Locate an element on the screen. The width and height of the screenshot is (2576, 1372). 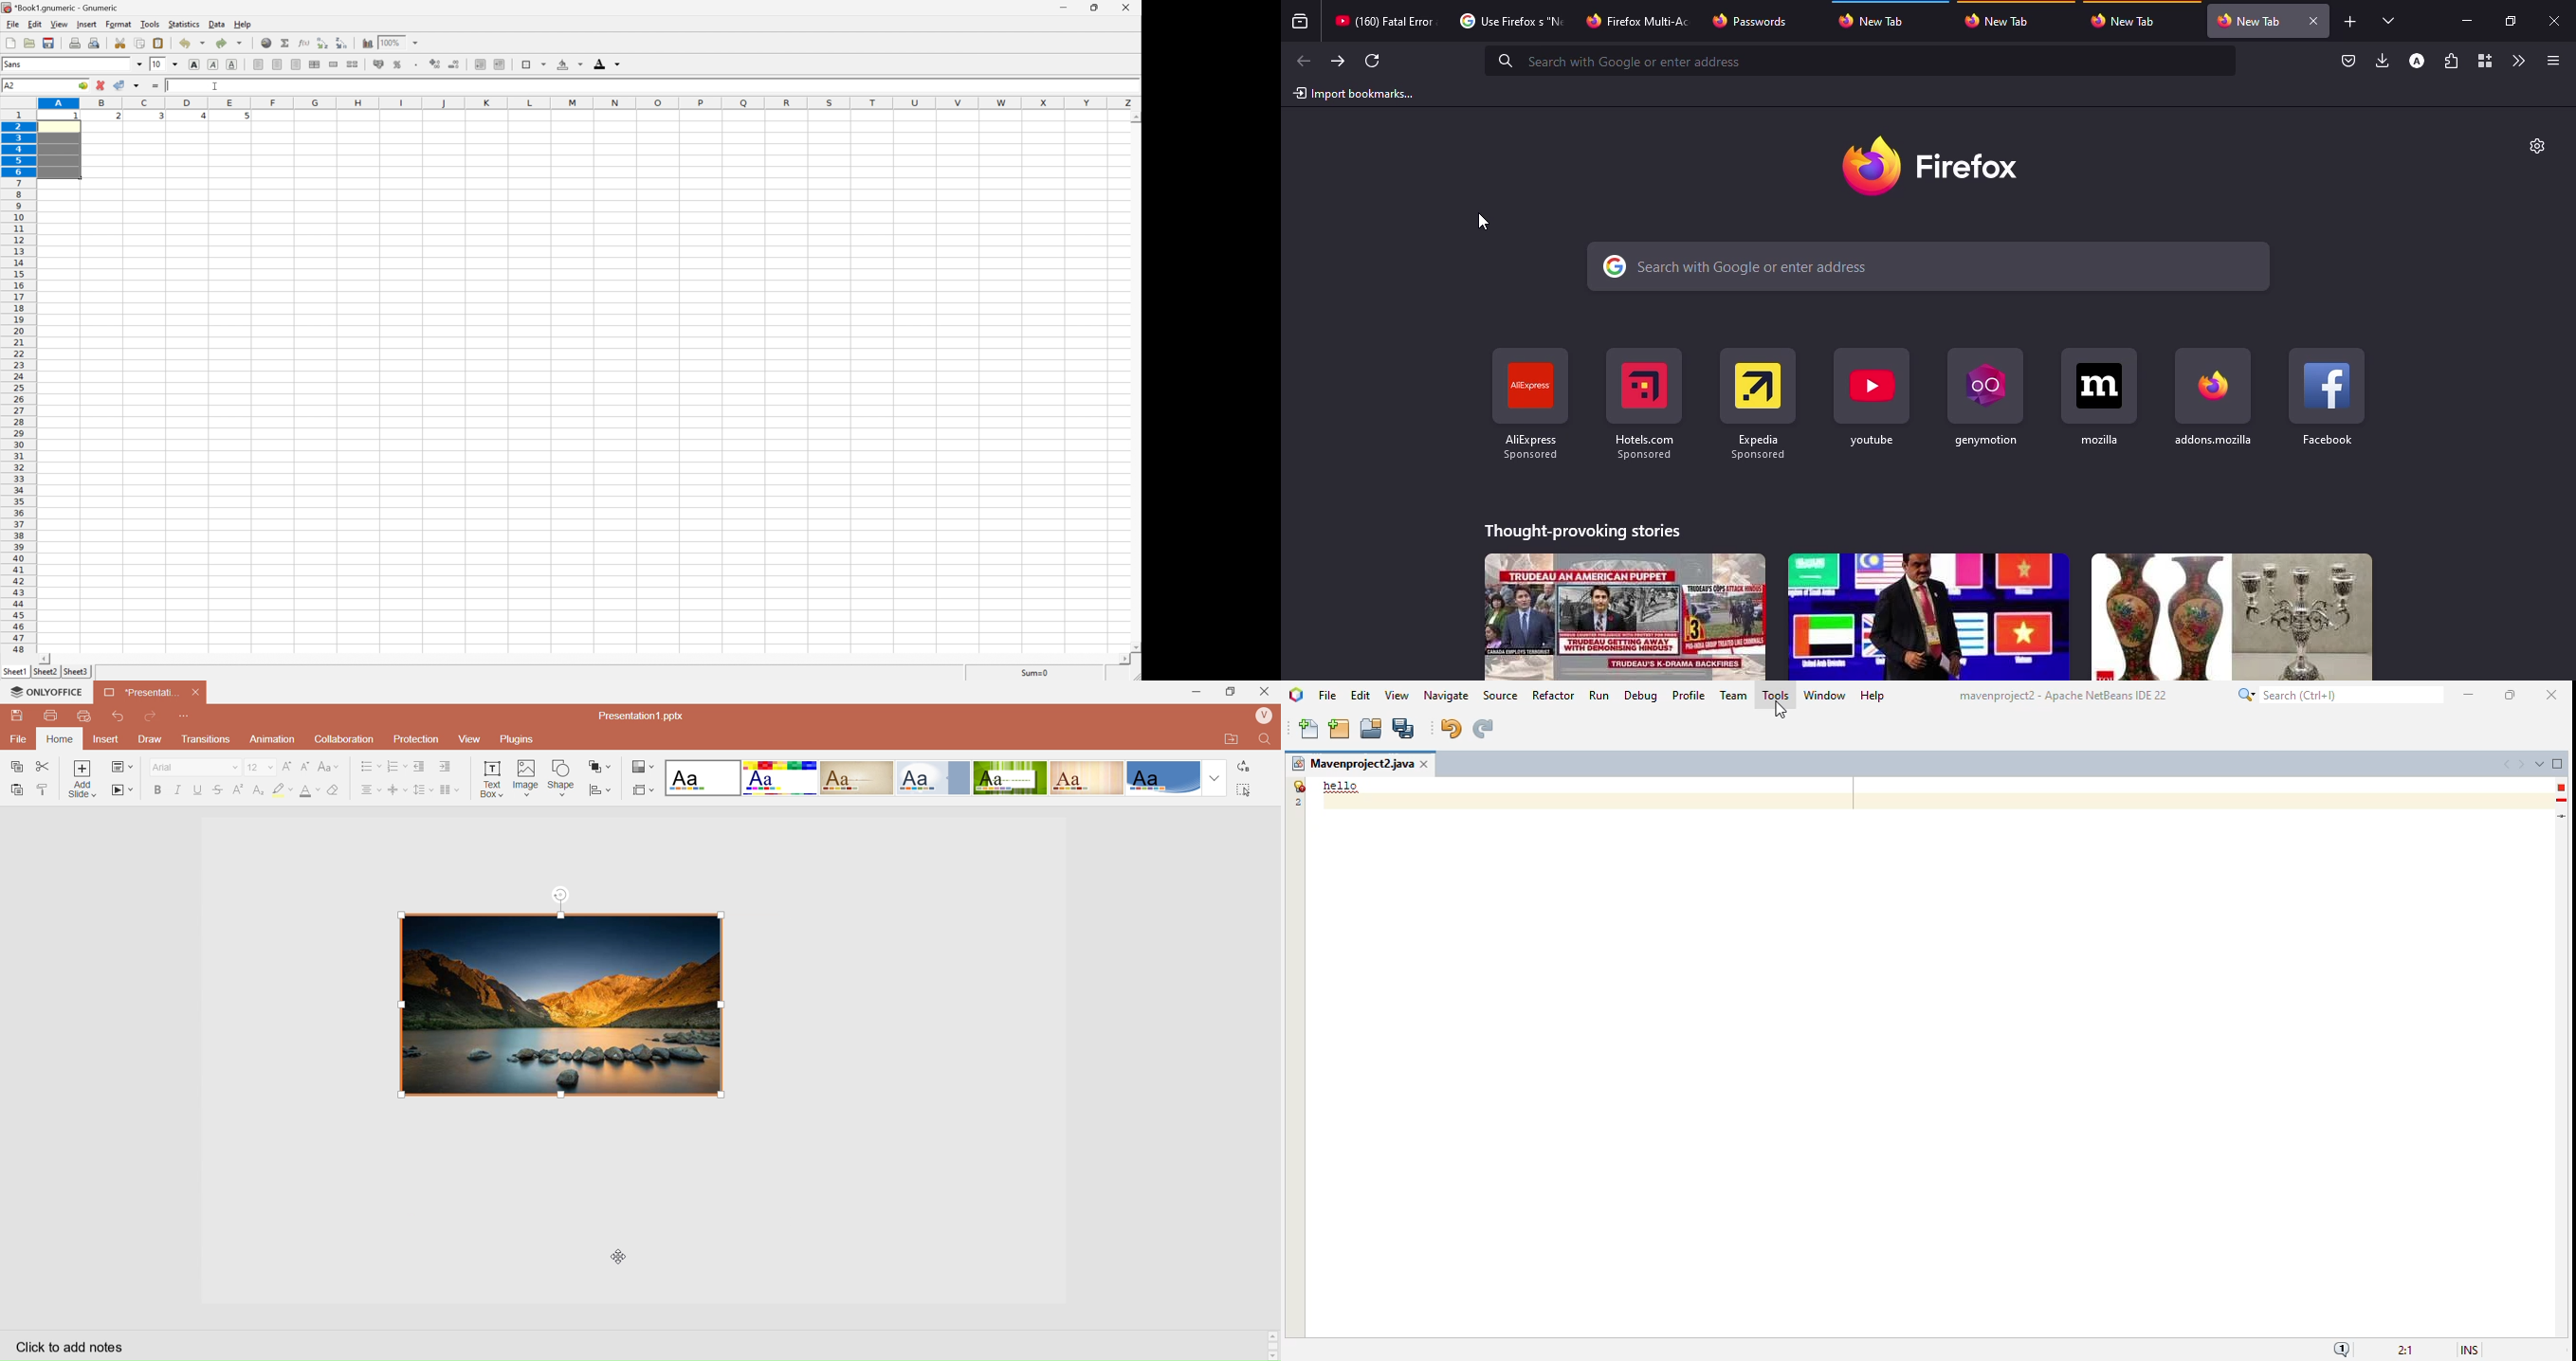
Sort the selected region in descending order based on the first column selected is located at coordinates (342, 43).